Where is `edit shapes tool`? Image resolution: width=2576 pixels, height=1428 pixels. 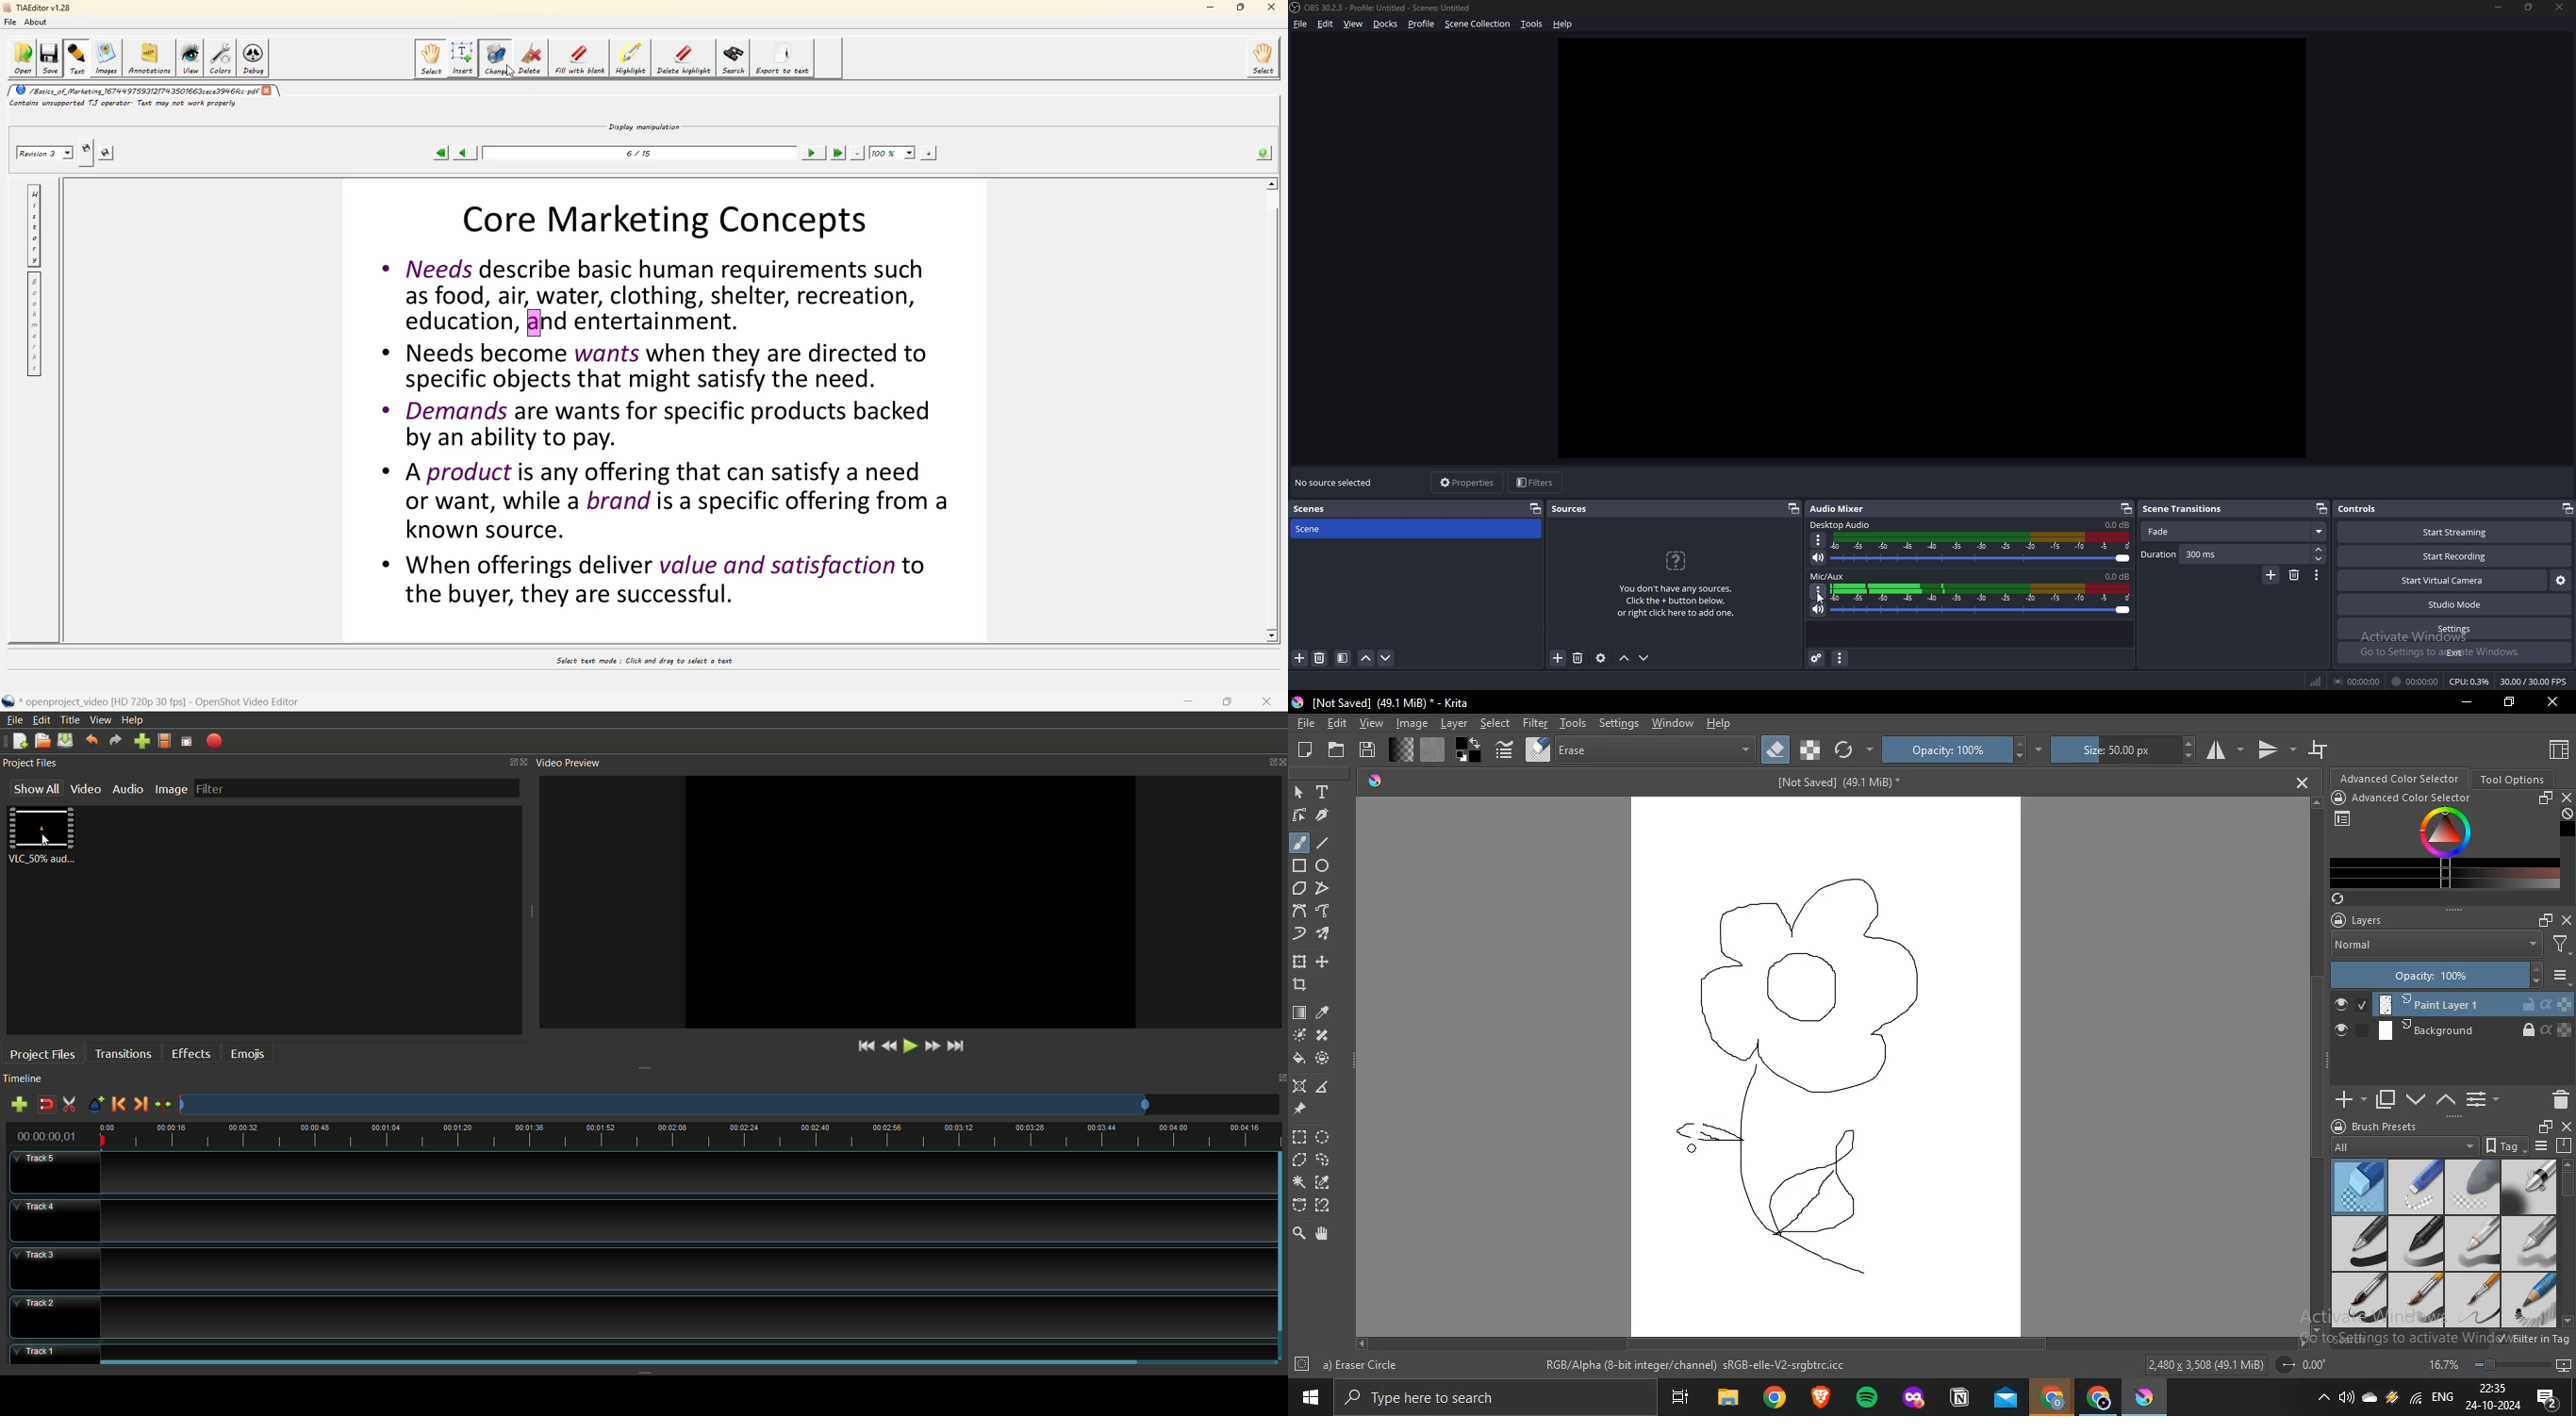 edit shapes tool is located at coordinates (1300, 815).